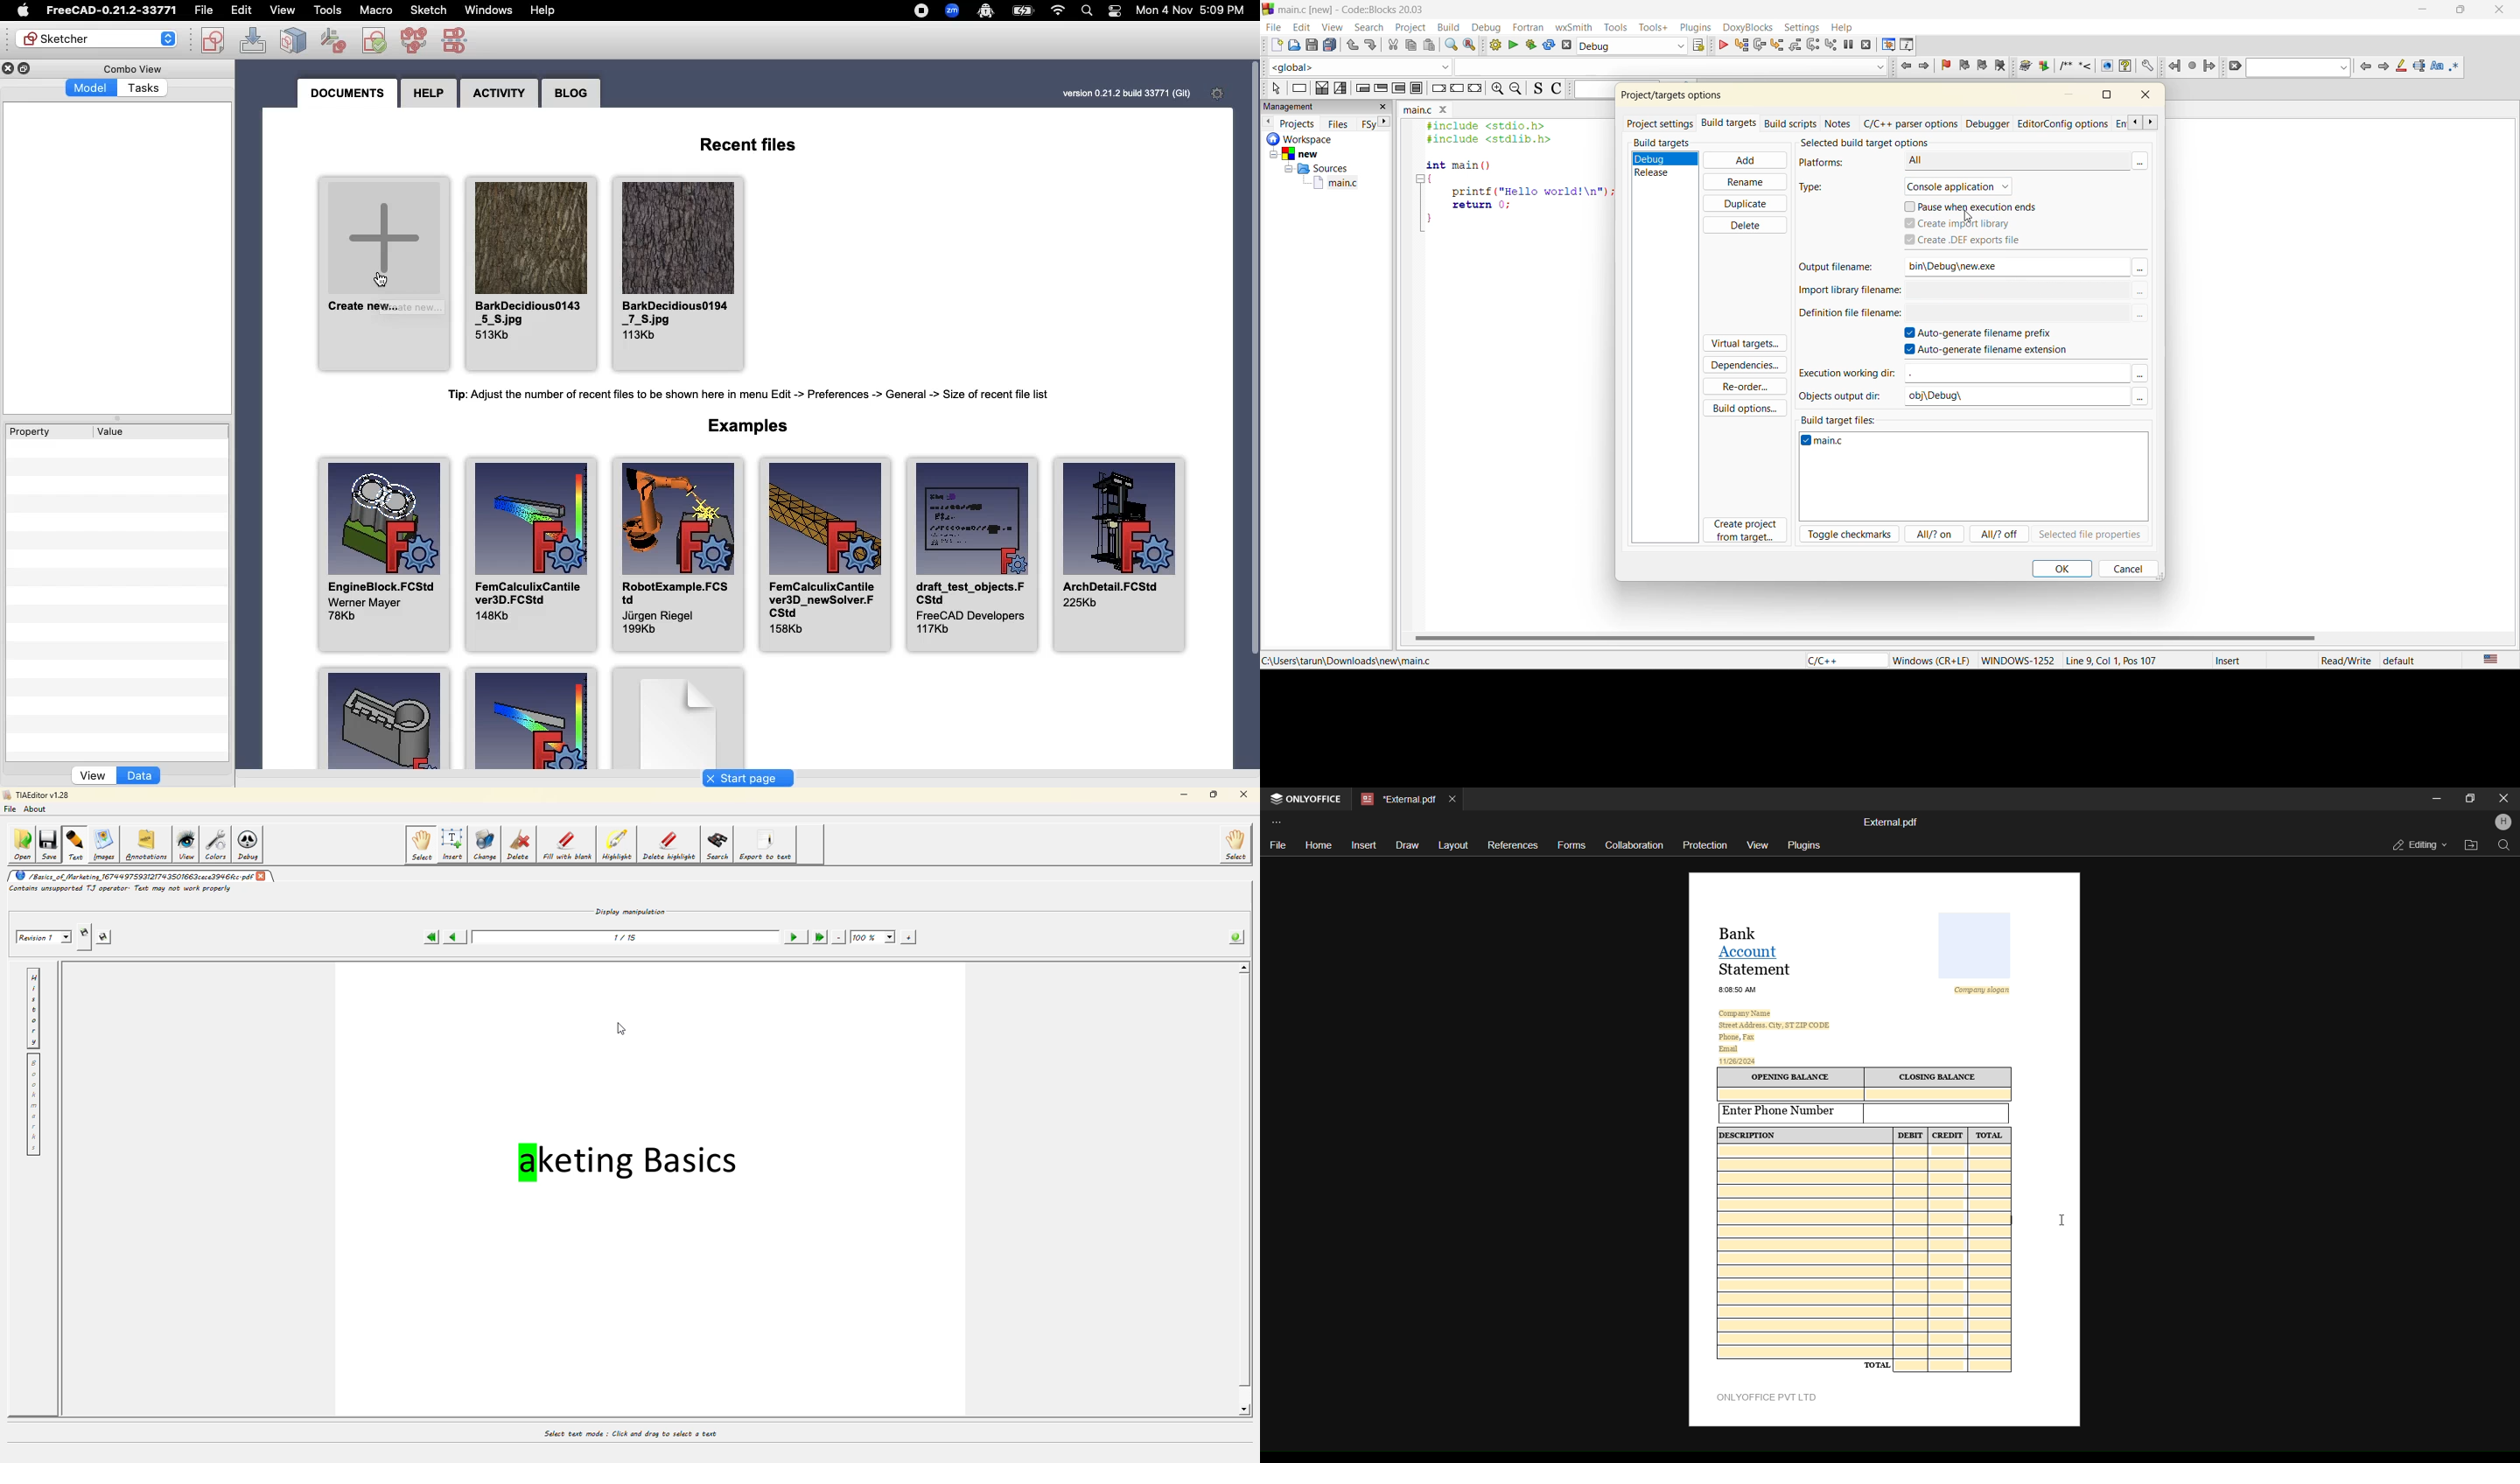 The height and width of the screenshot is (1484, 2520). What do you see at coordinates (2174, 66) in the screenshot?
I see `jump back` at bounding box center [2174, 66].